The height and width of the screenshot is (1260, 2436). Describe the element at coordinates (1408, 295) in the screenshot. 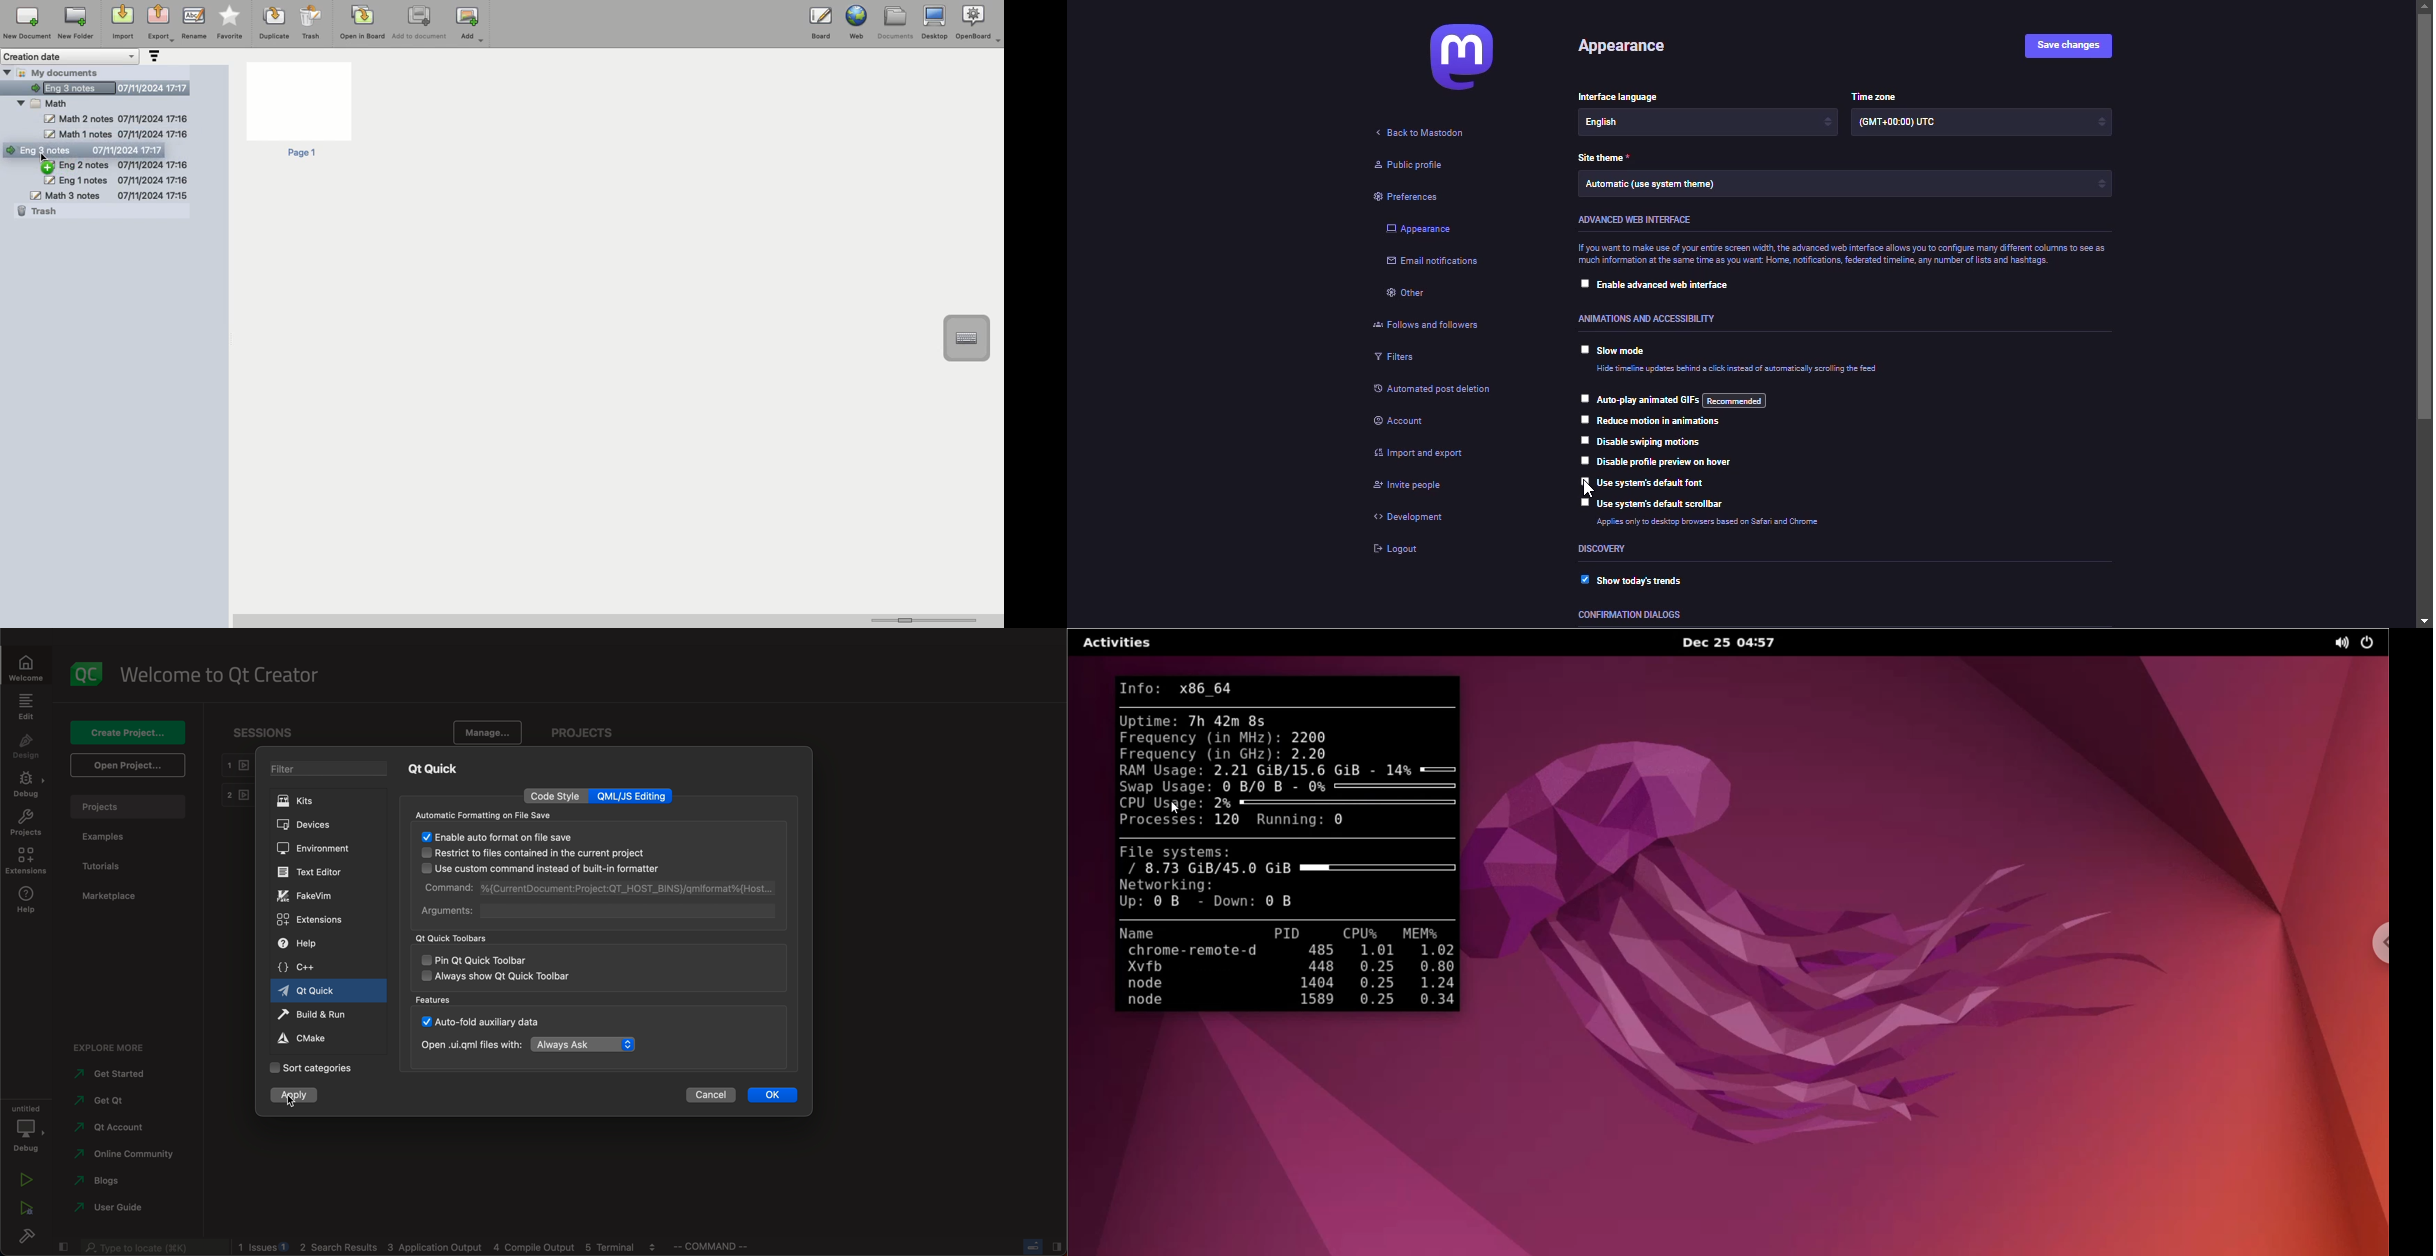

I see `other` at that location.